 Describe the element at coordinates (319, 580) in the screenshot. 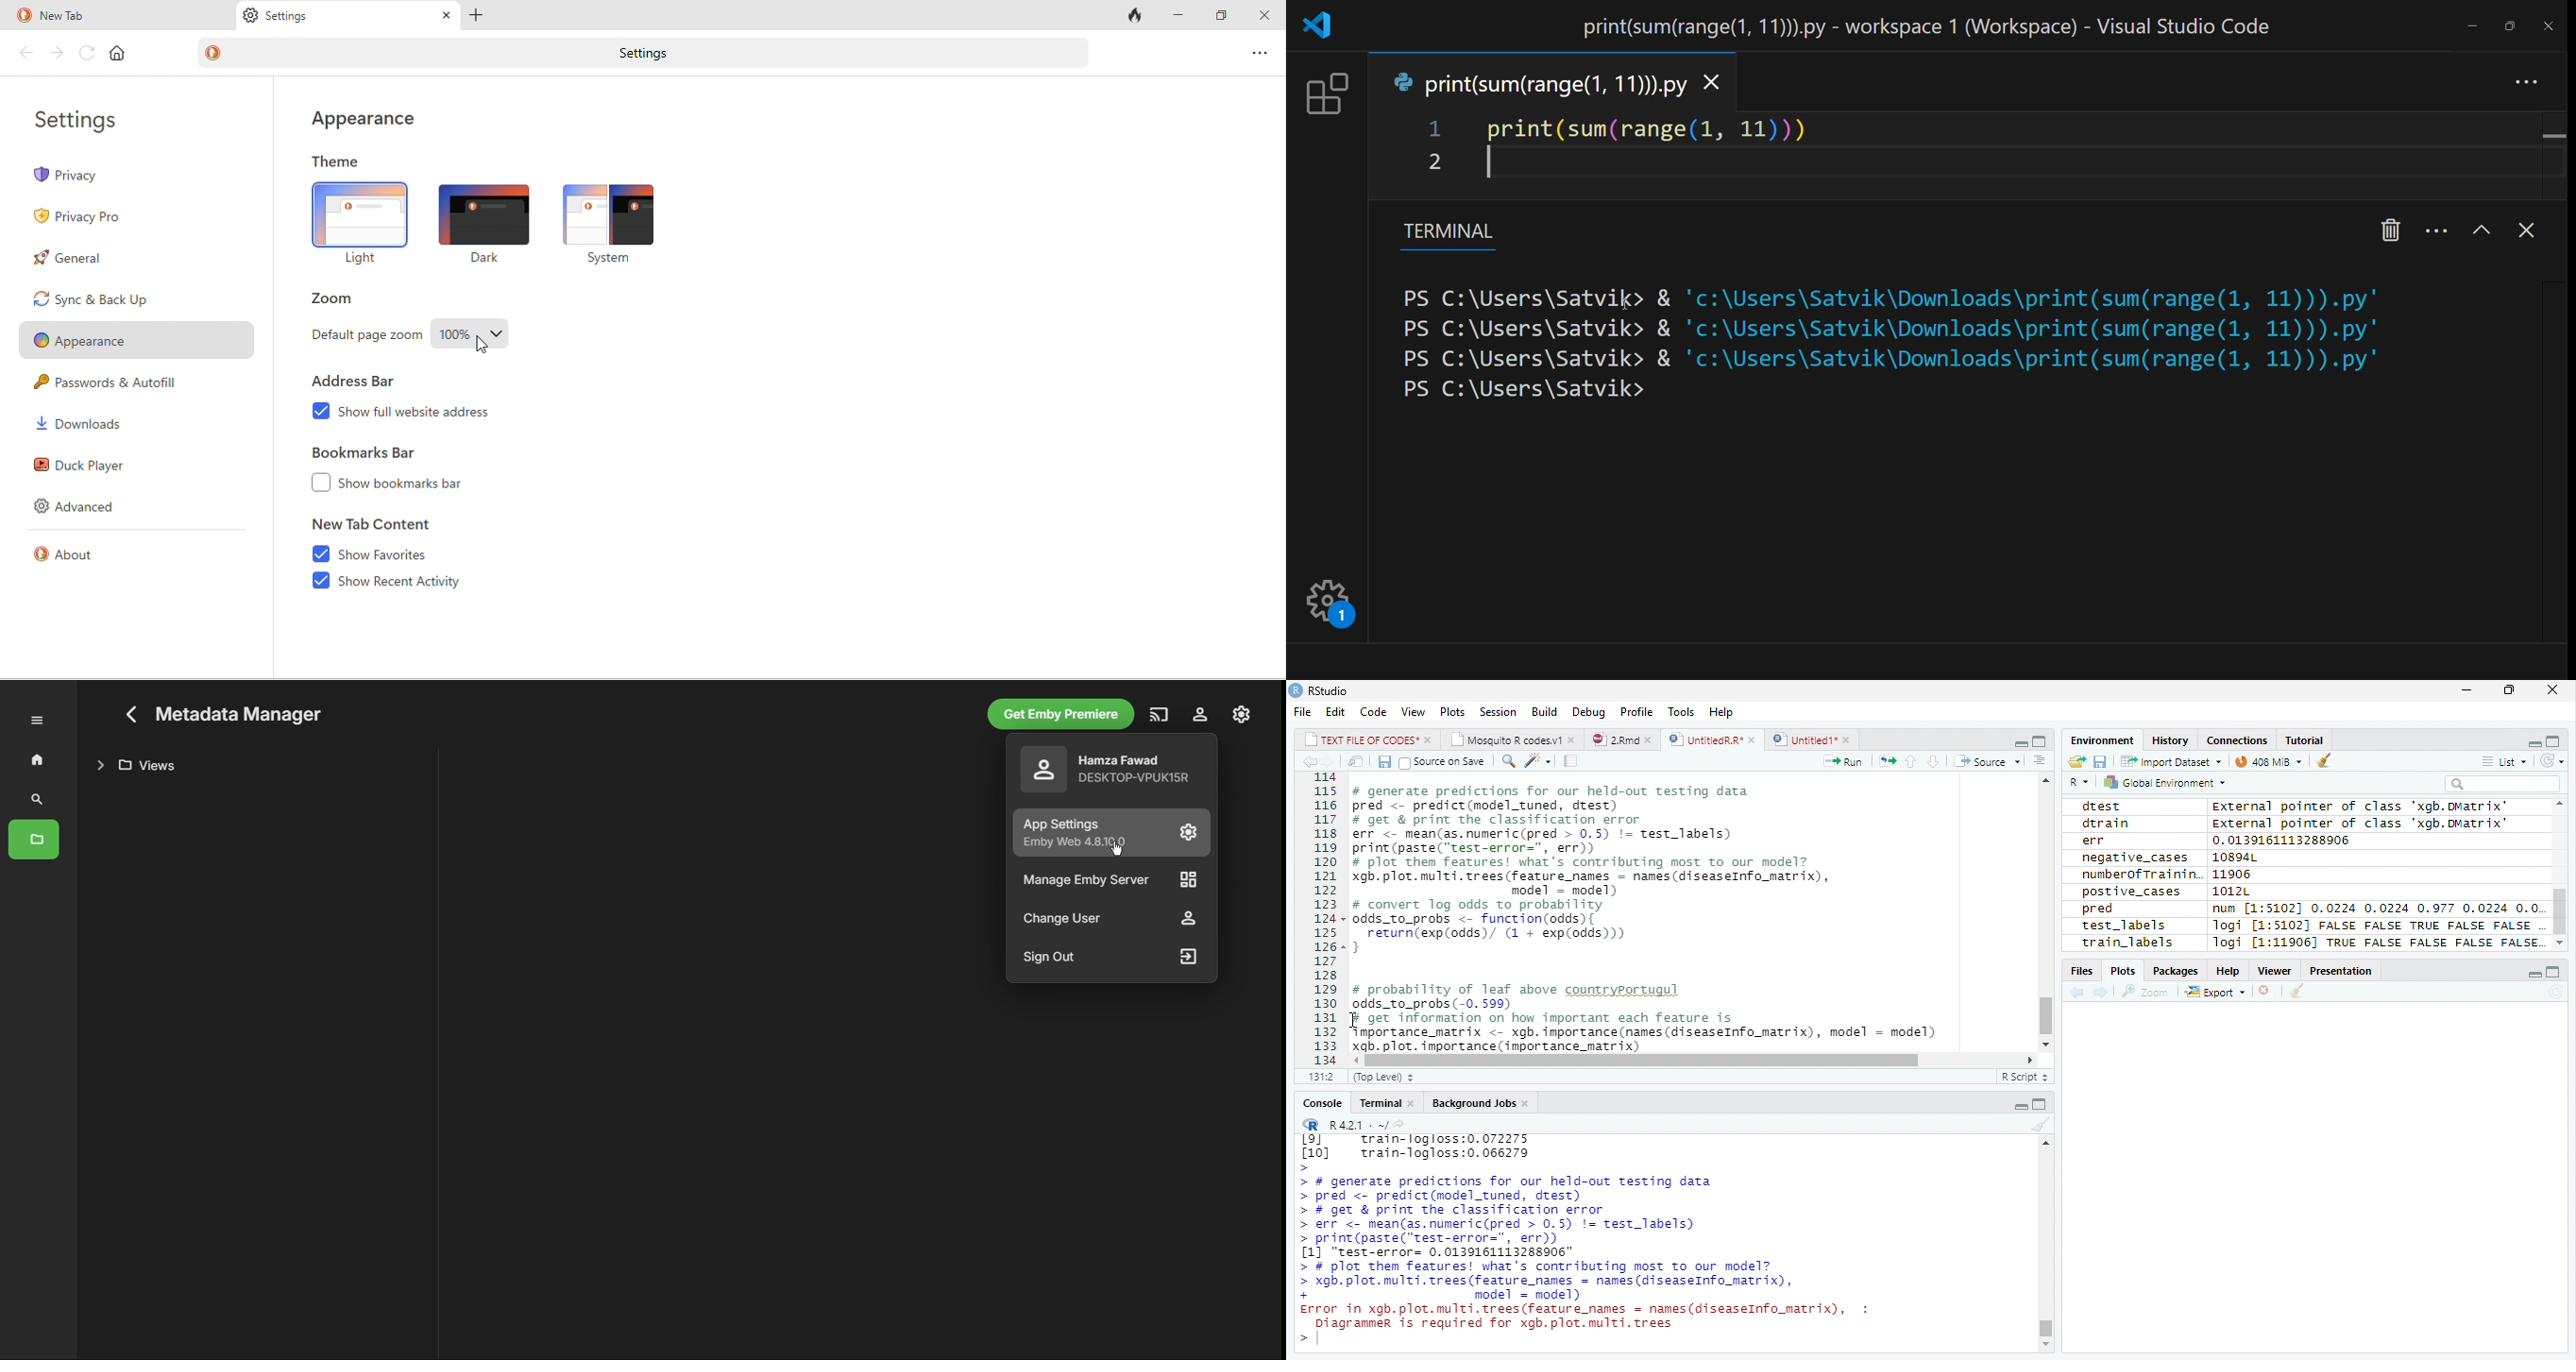

I see `enable checkbox` at that location.